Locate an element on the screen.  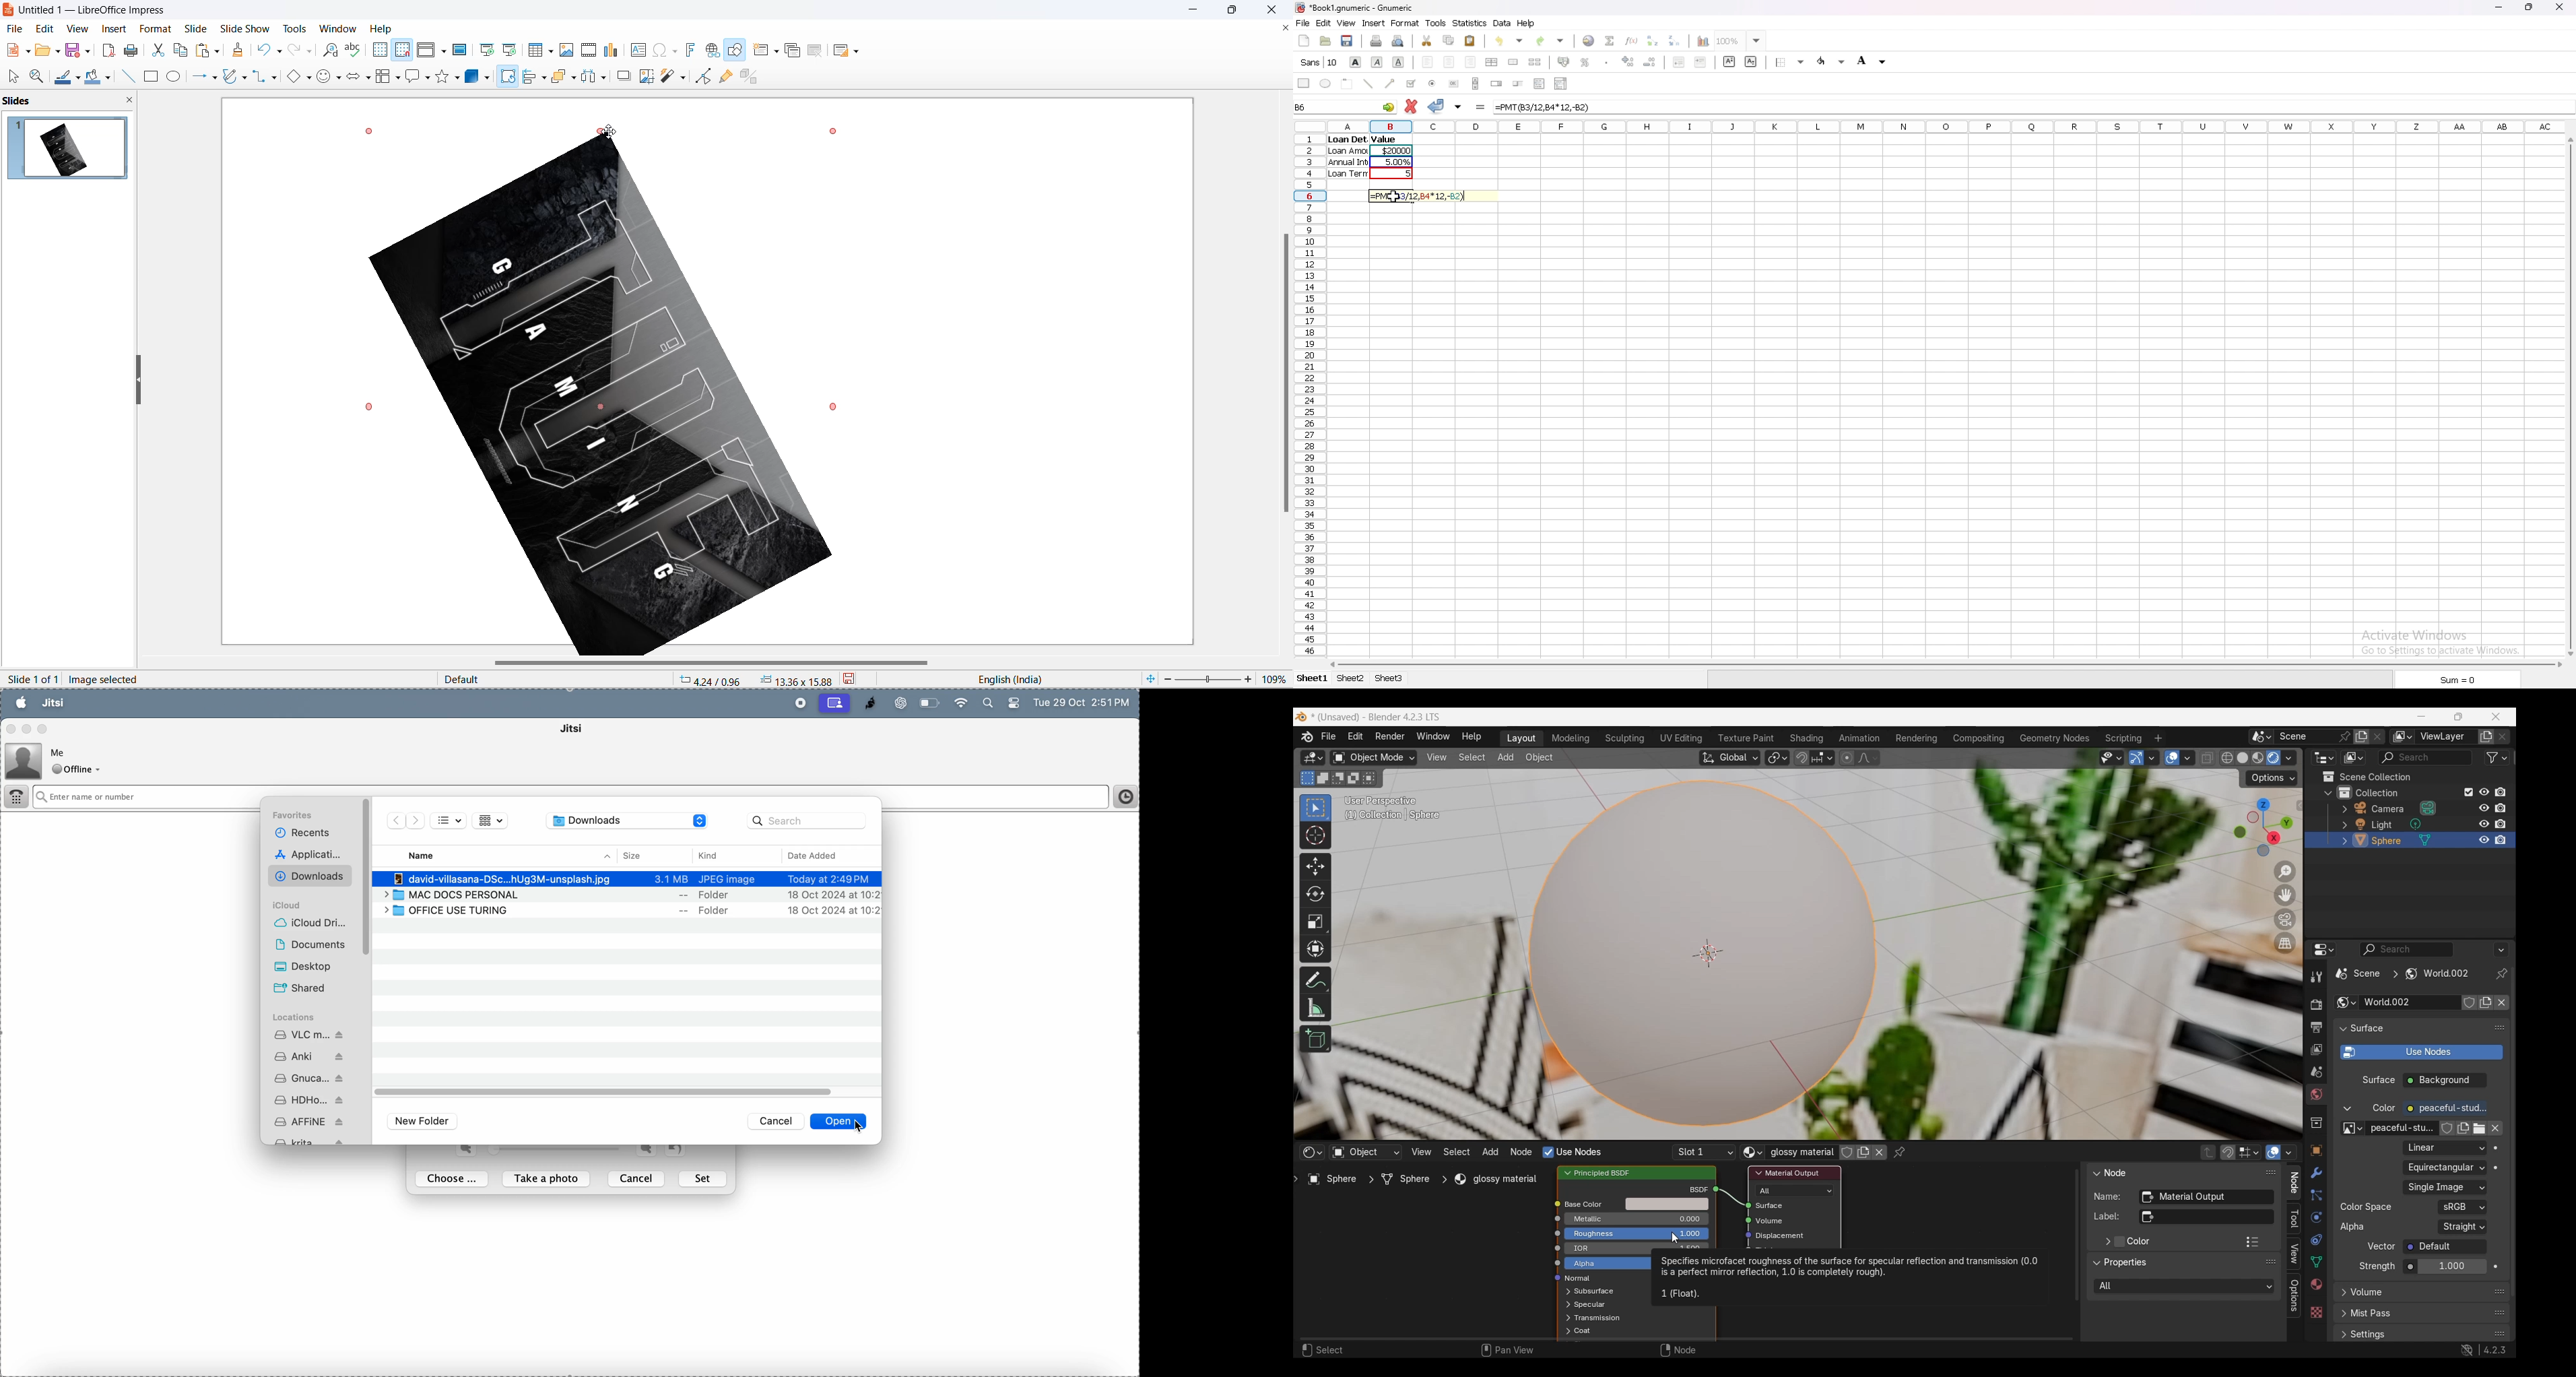
flow chart options is located at coordinates (398, 79).